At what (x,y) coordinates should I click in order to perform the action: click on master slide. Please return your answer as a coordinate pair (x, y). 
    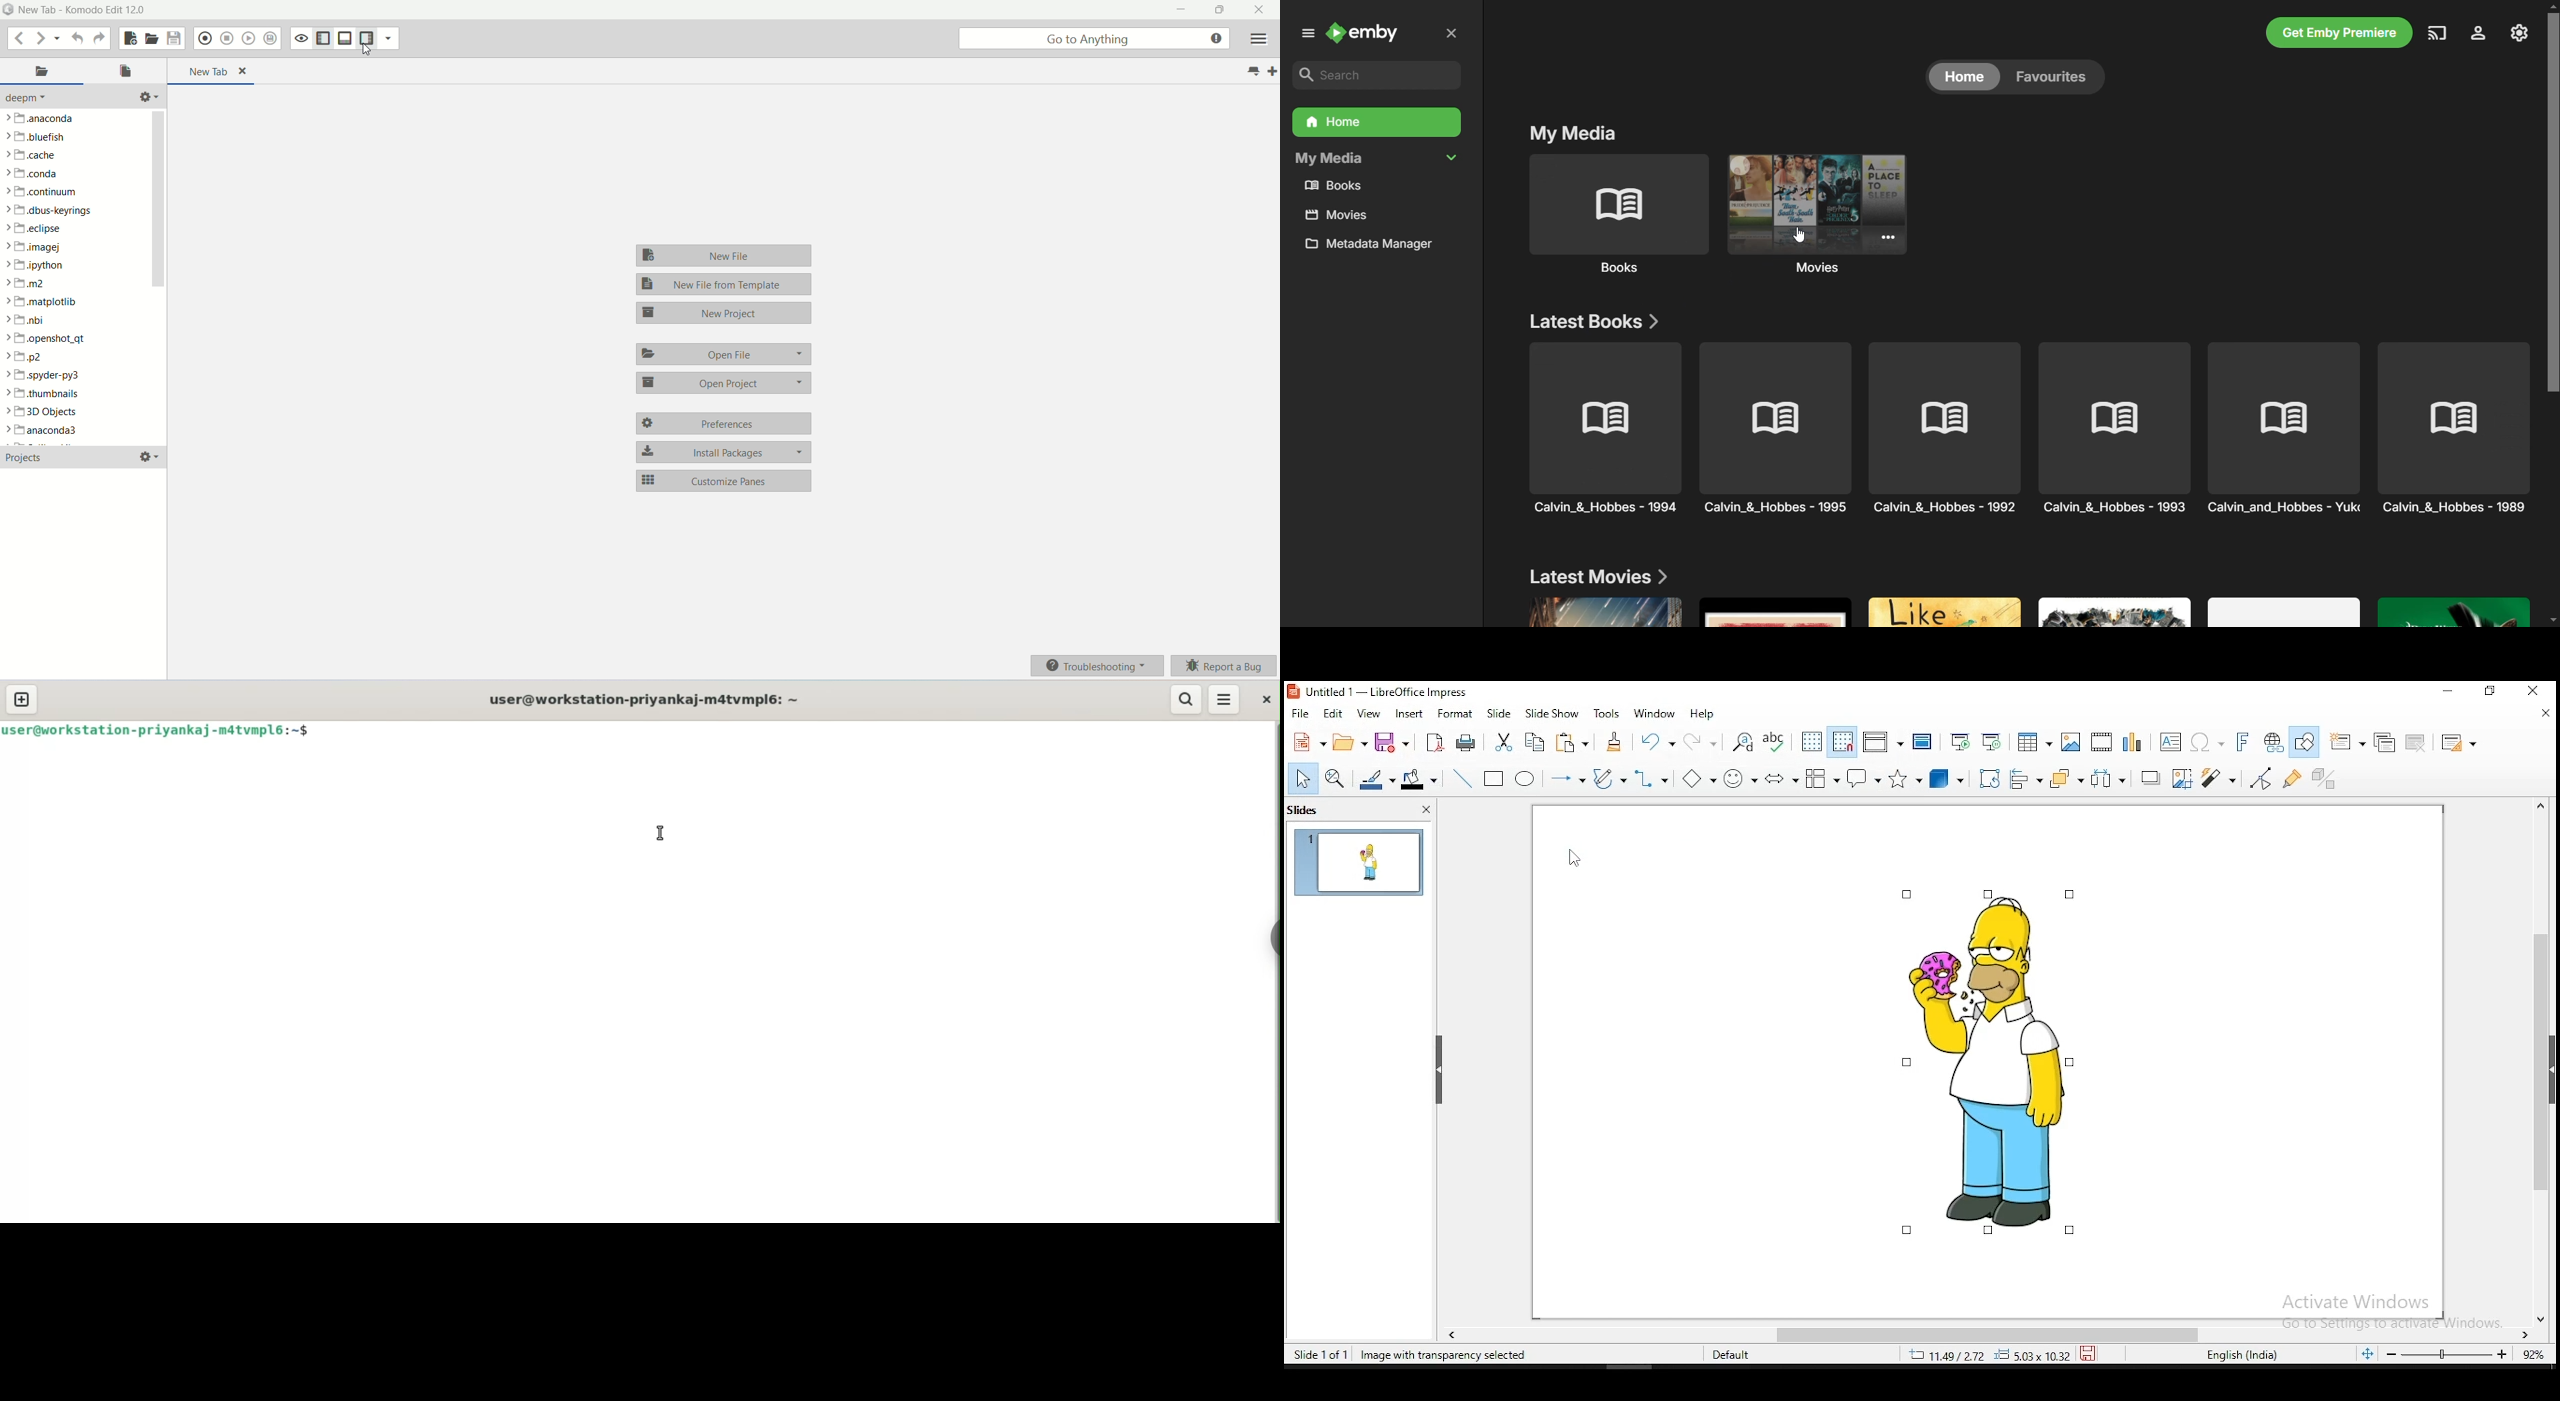
    Looking at the image, I should click on (1924, 739).